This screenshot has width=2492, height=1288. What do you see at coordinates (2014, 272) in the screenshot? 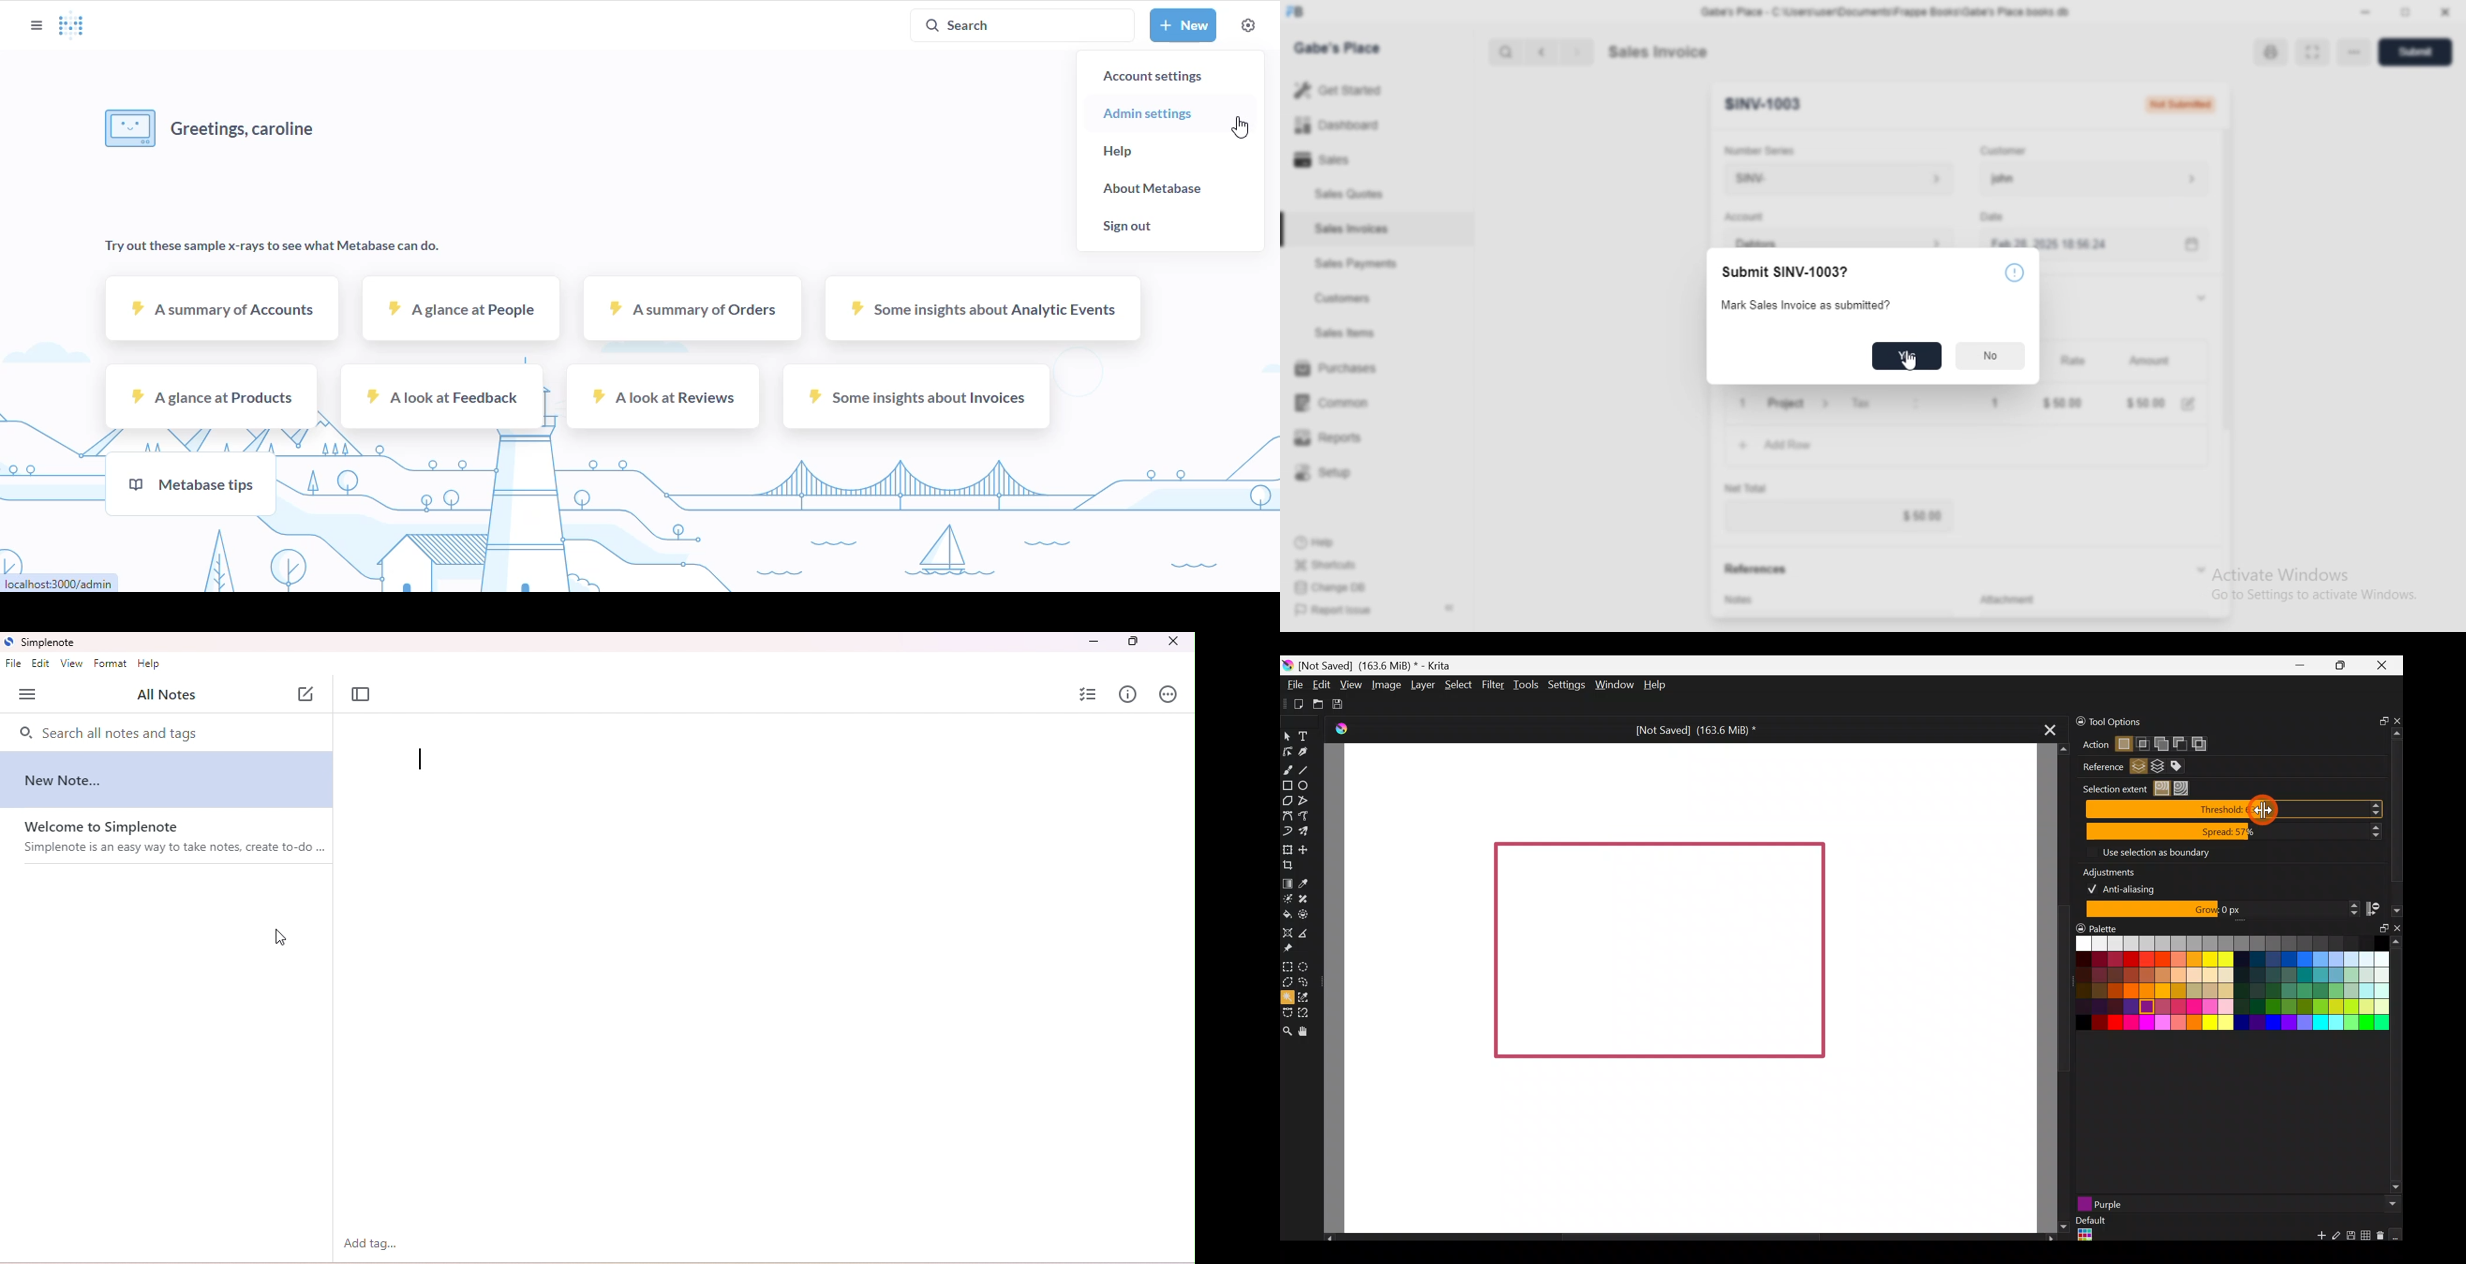
I see `info` at bounding box center [2014, 272].